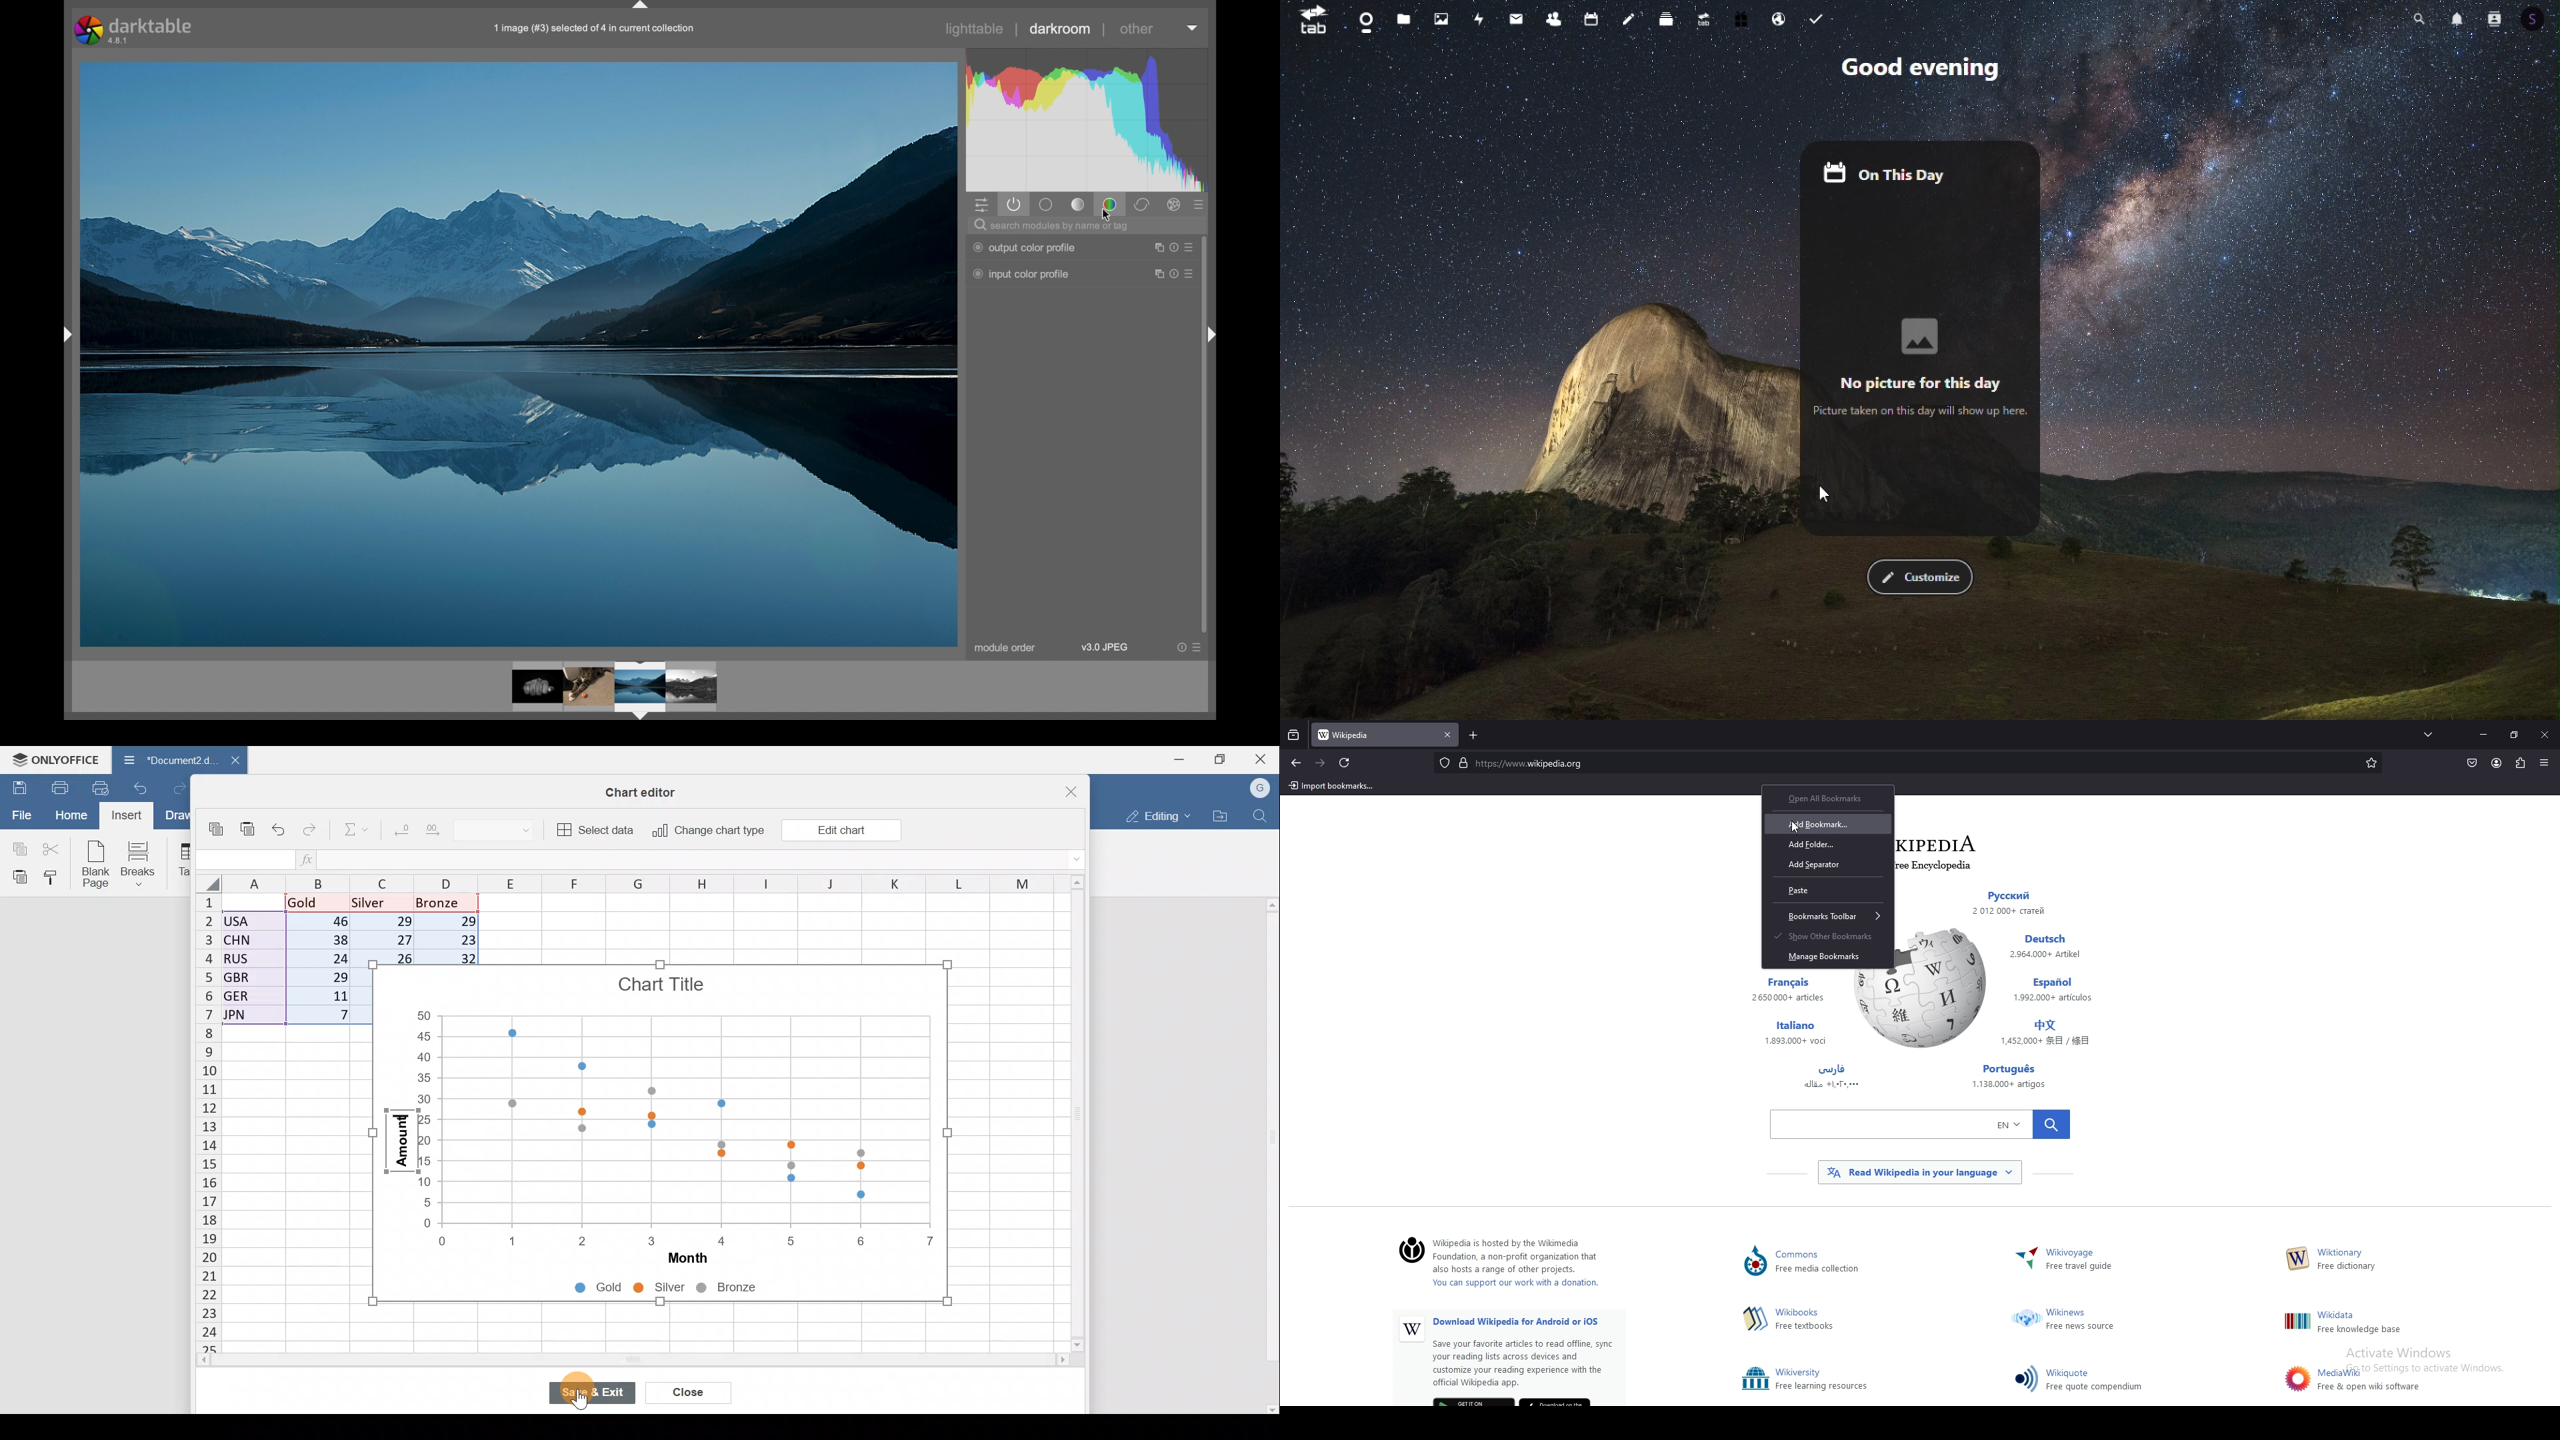  What do you see at coordinates (1743, 18) in the screenshot?
I see `free trial` at bounding box center [1743, 18].